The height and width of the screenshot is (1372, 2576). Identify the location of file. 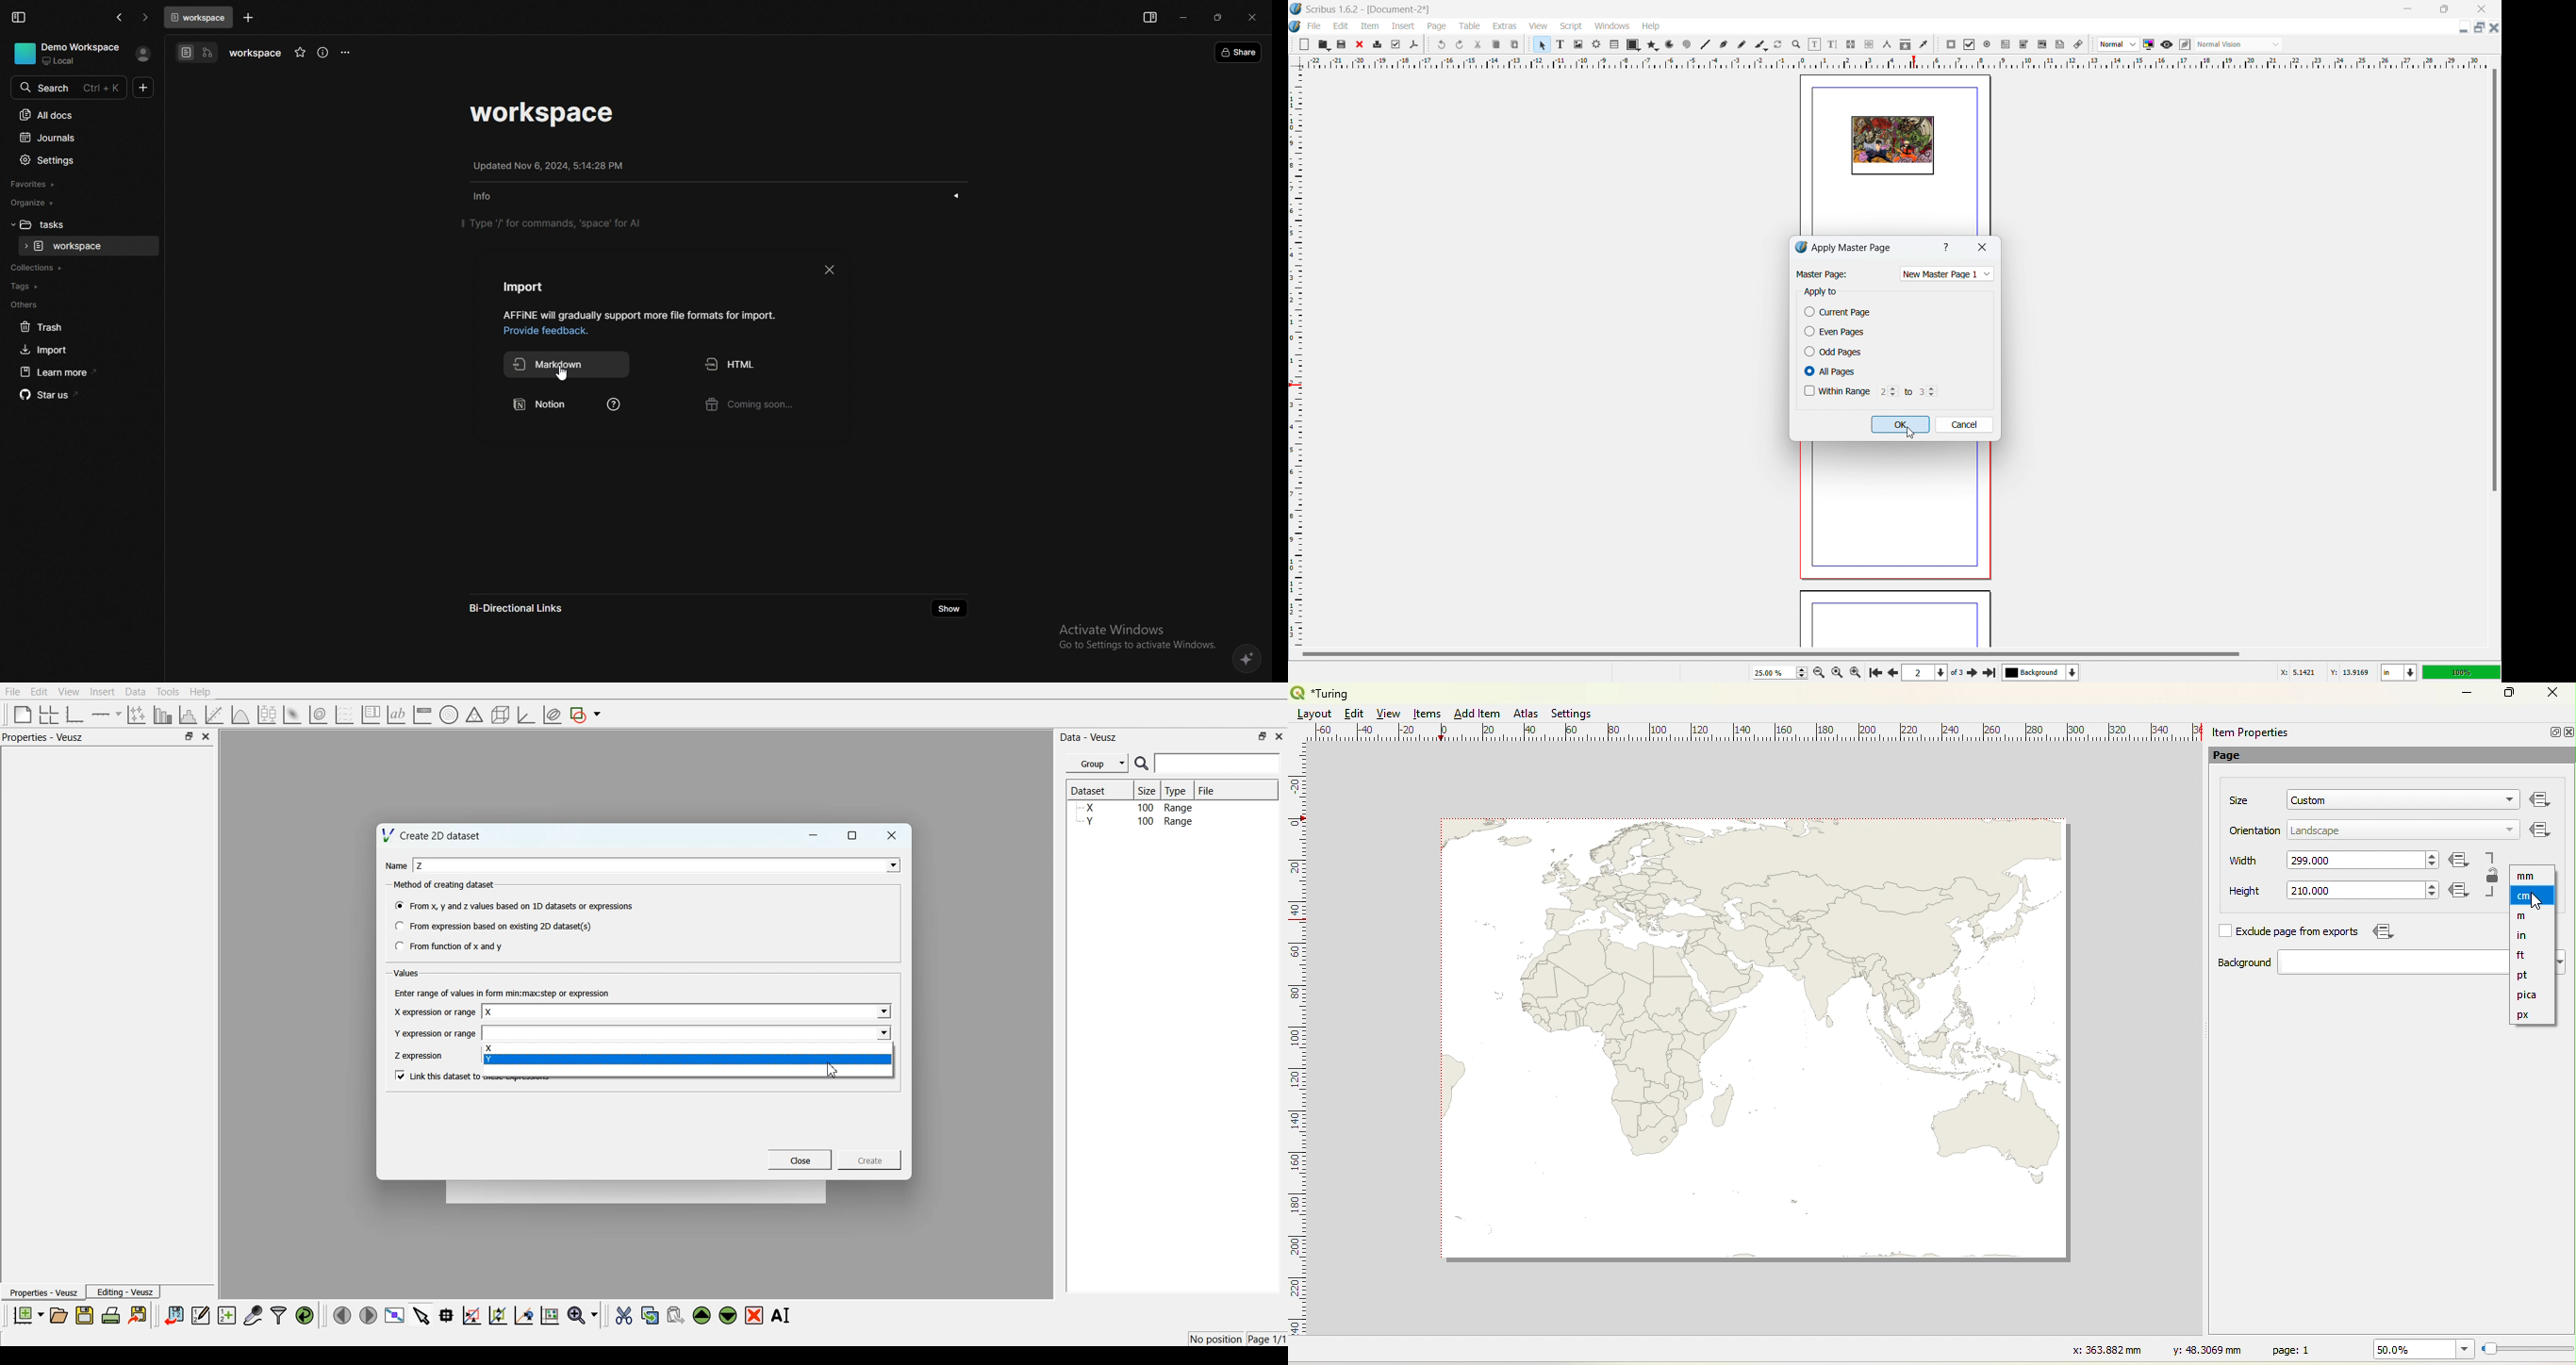
(1313, 26).